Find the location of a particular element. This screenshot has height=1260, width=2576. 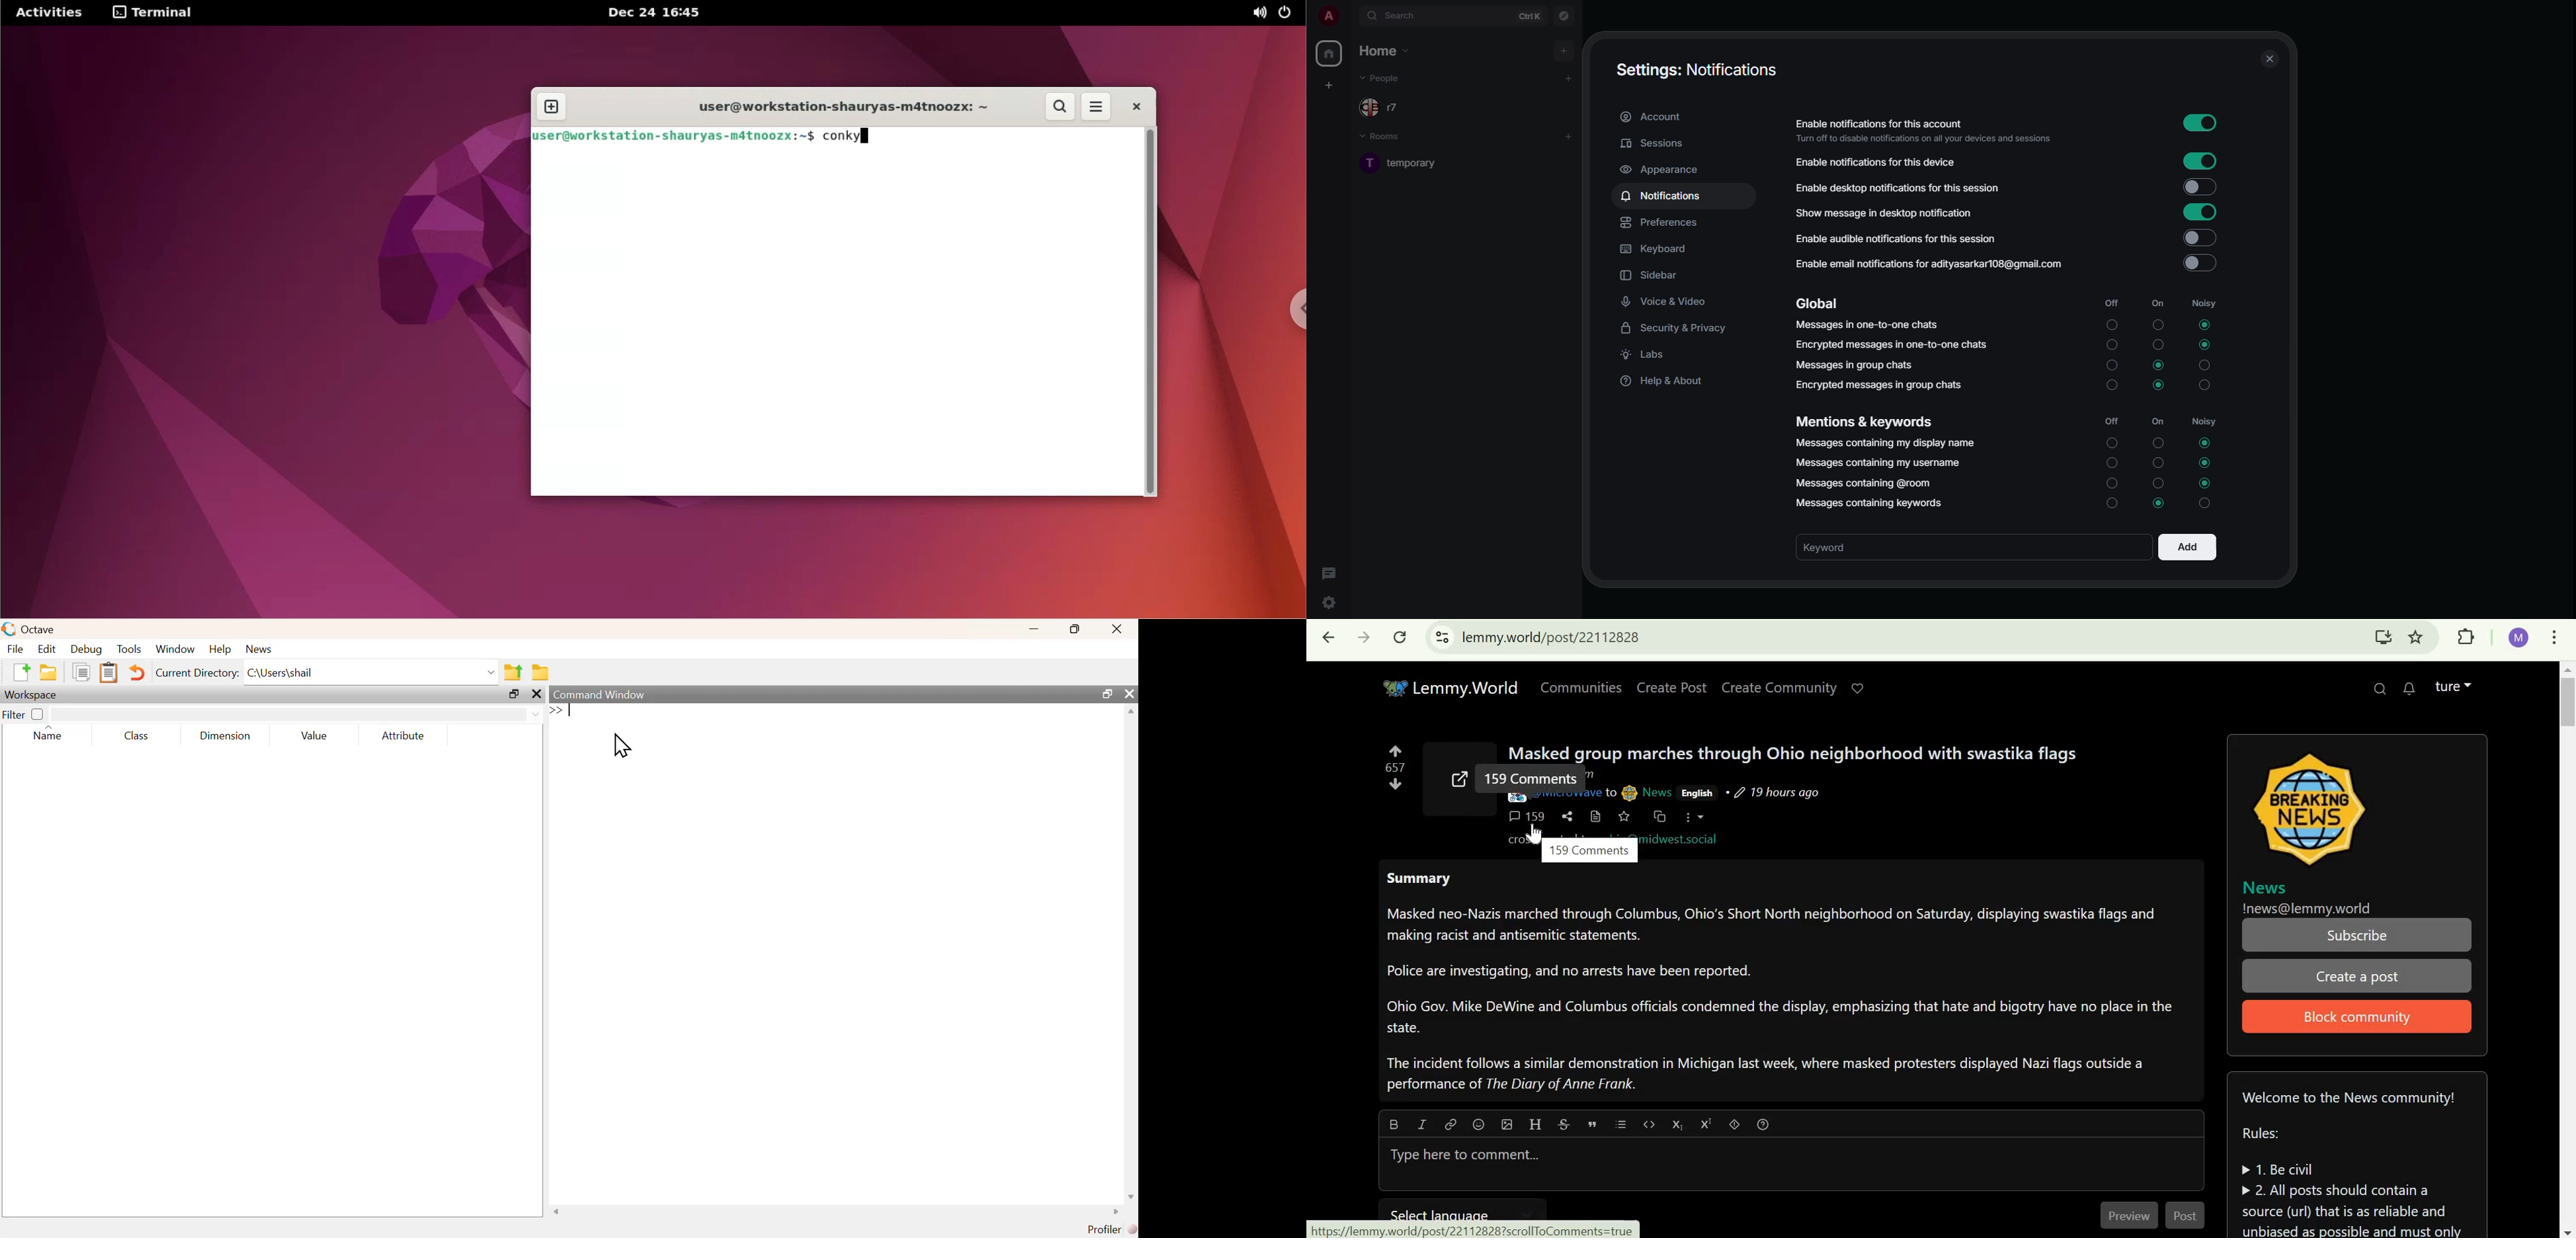

turn off is located at coordinates (2159, 326).